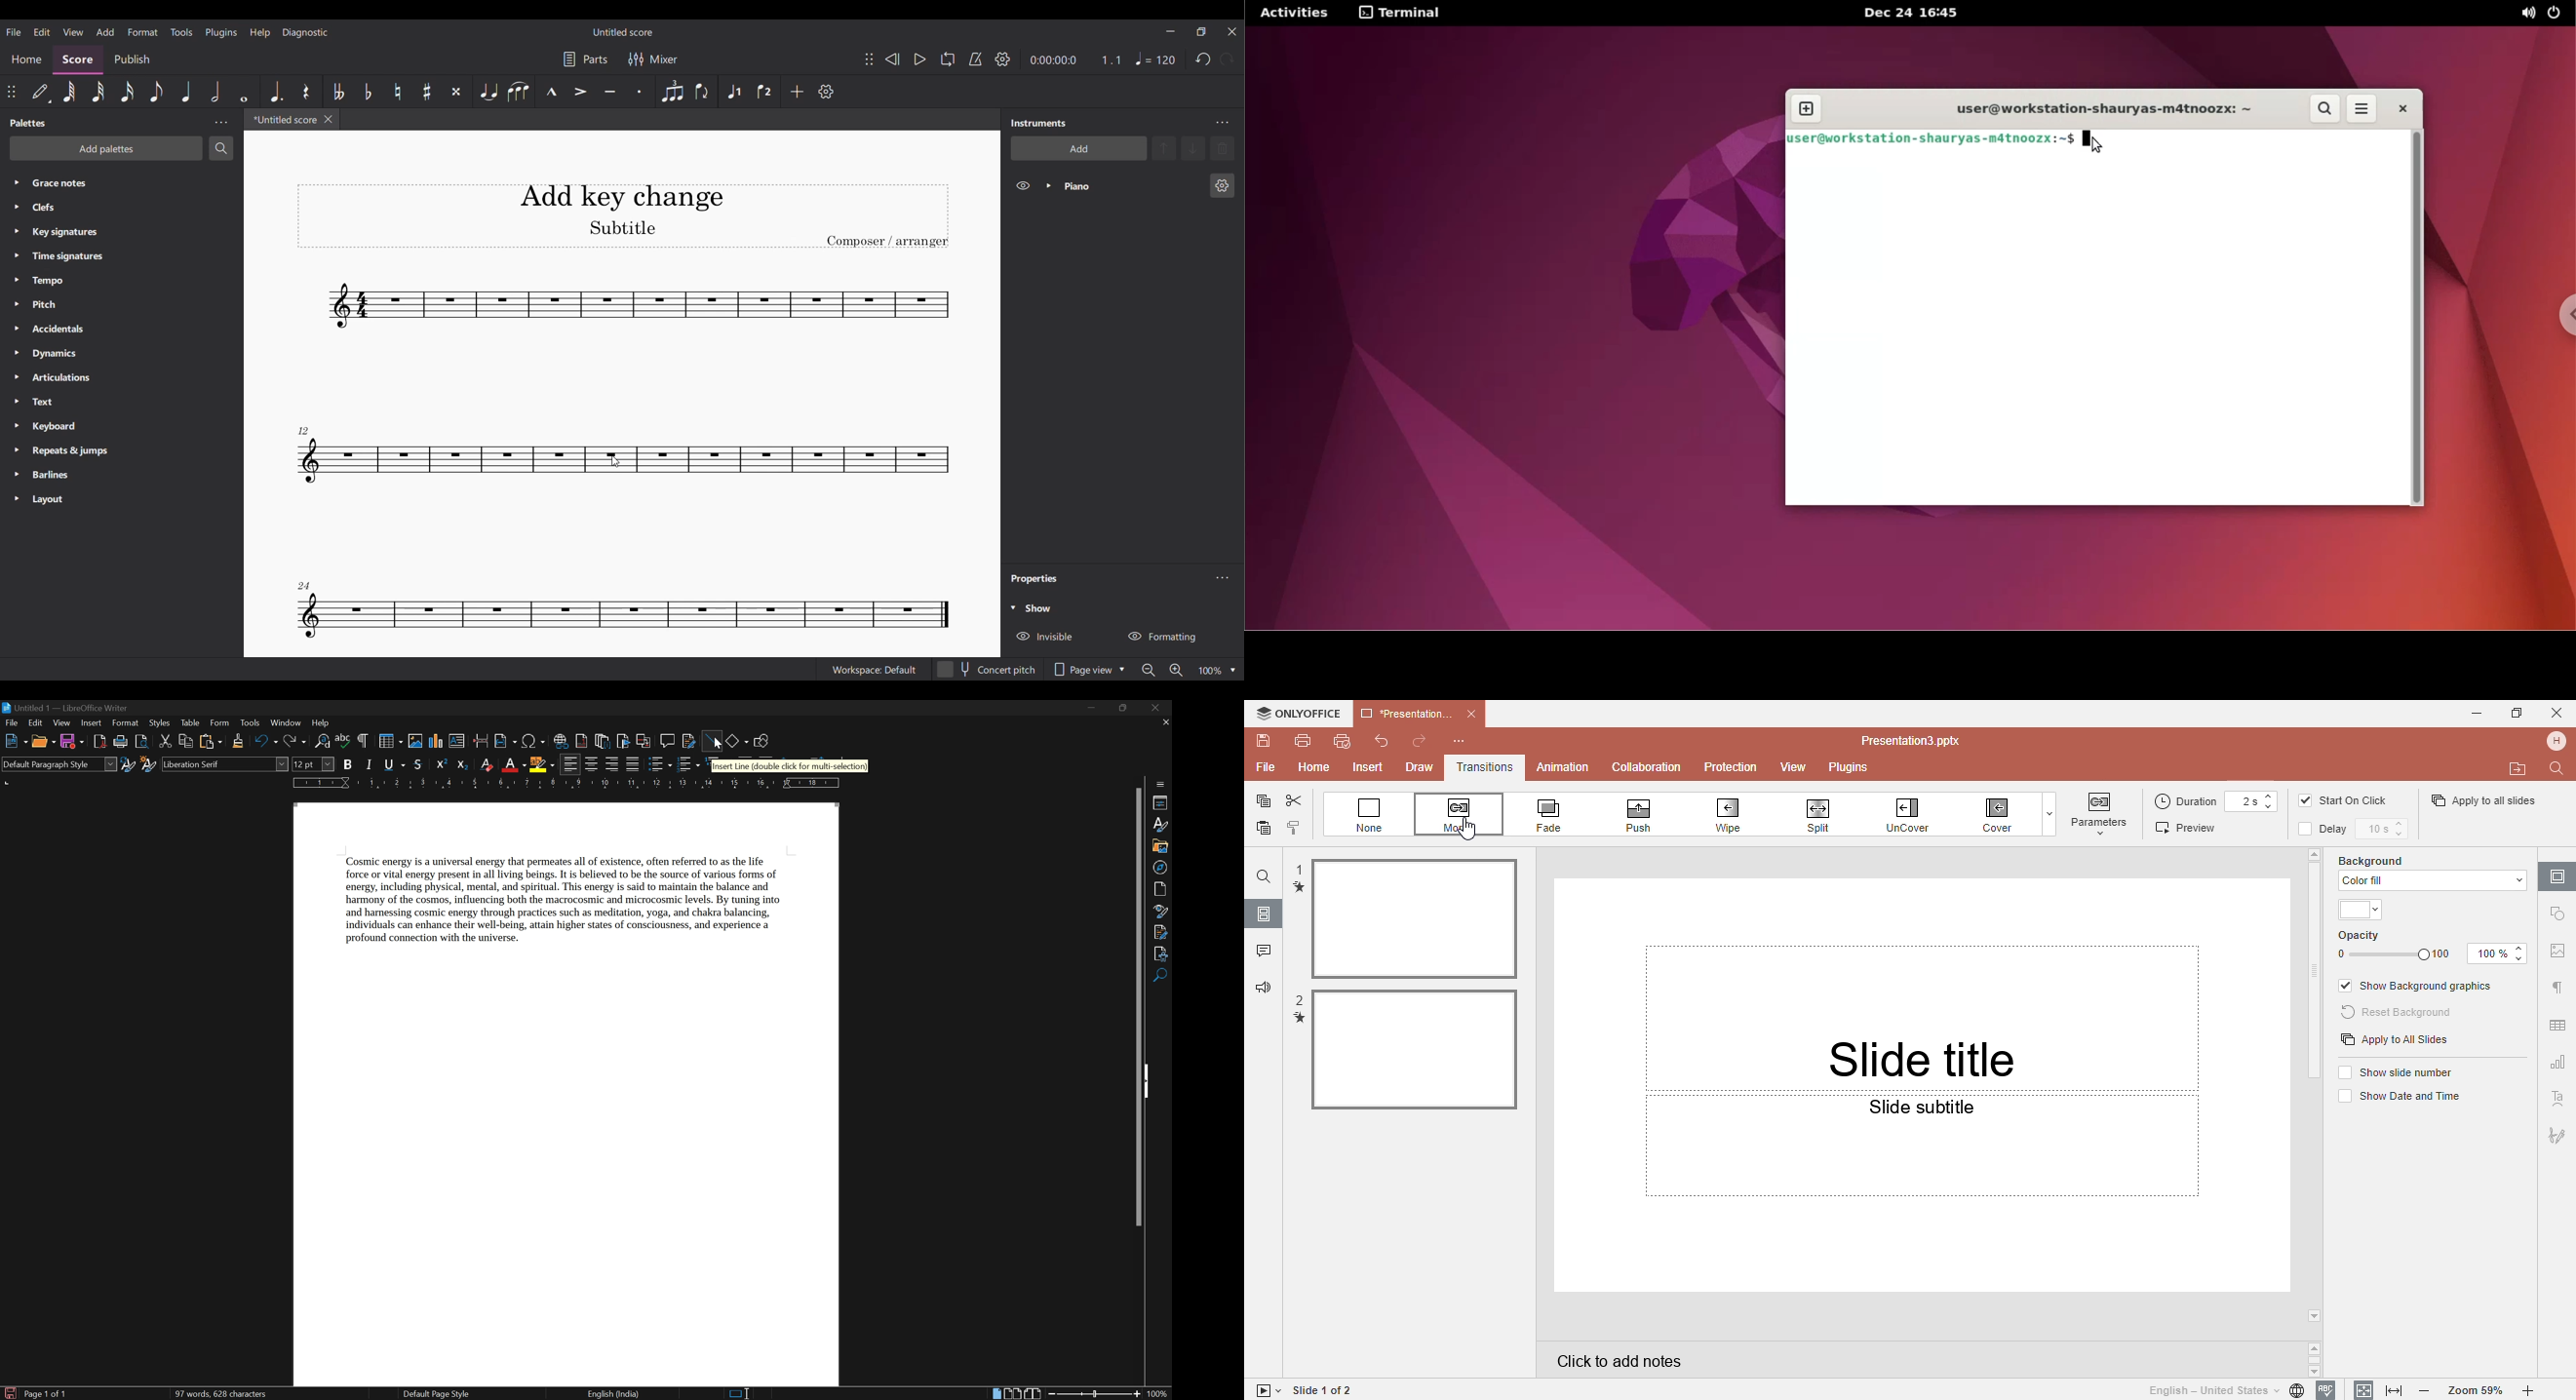 Image resolution: width=2576 pixels, height=1400 pixels. What do you see at coordinates (1303, 740) in the screenshot?
I see `Print file` at bounding box center [1303, 740].